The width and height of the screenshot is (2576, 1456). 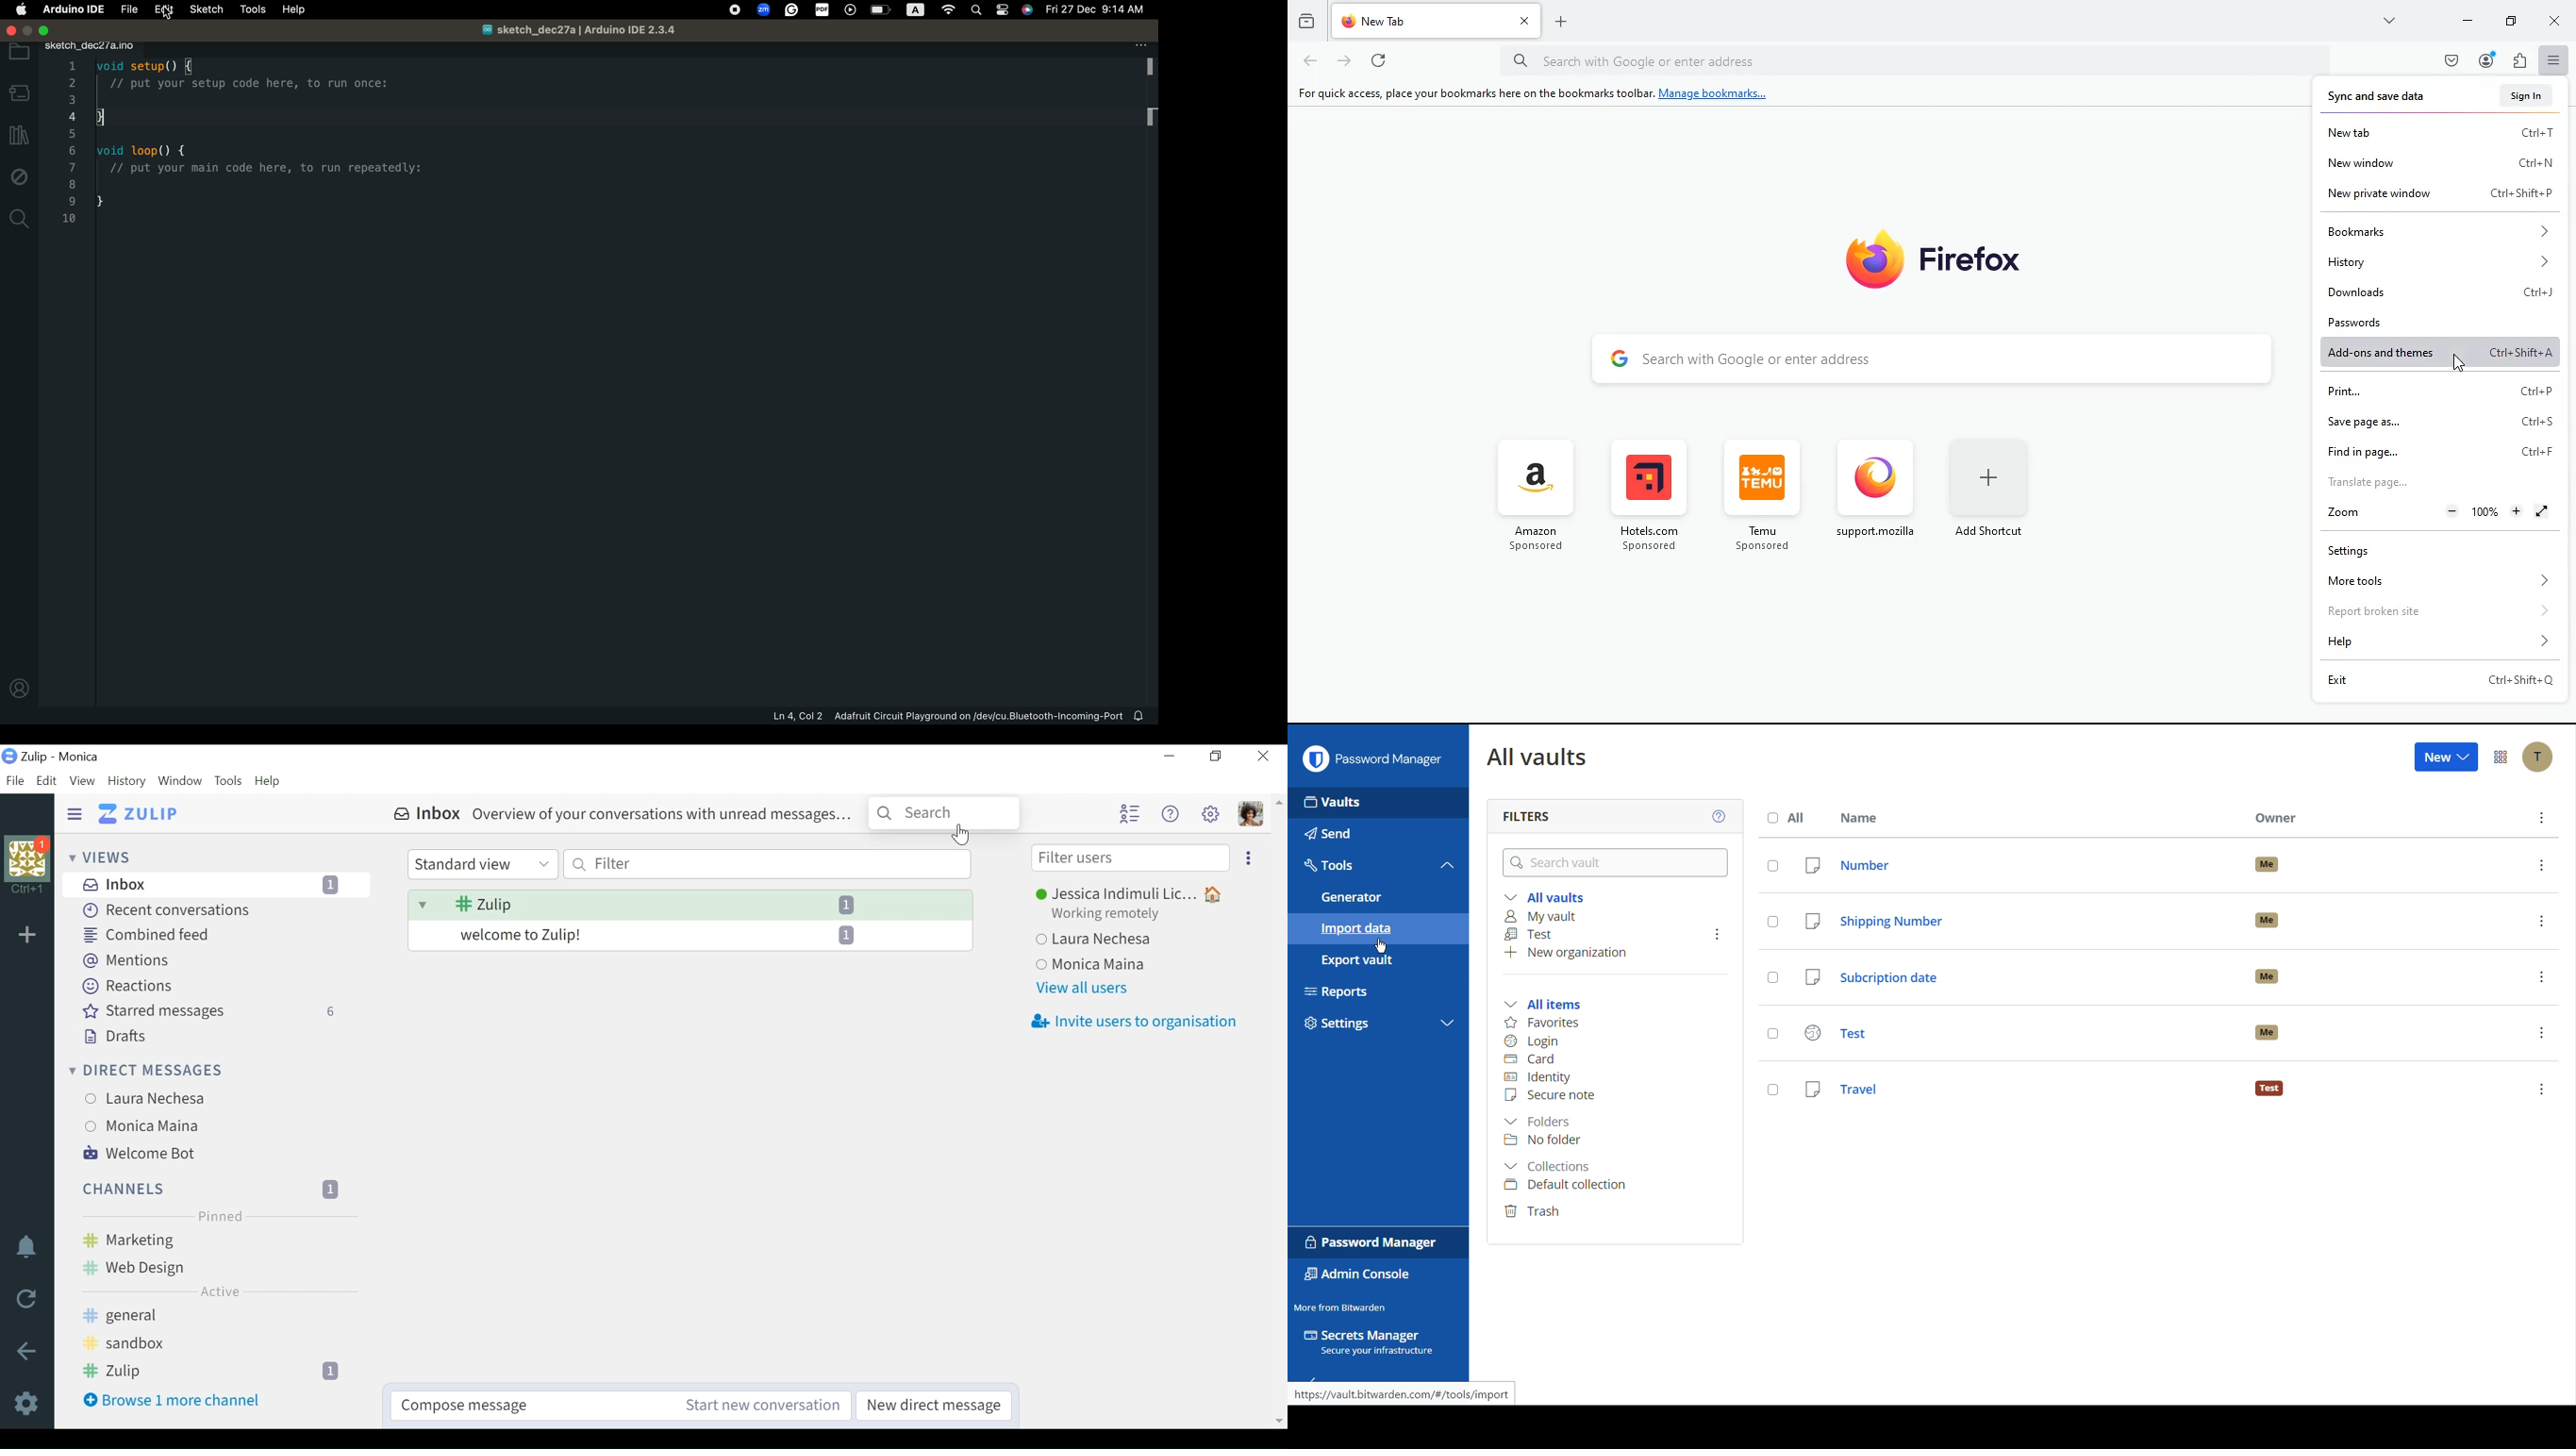 What do you see at coordinates (941, 812) in the screenshot?
I see `Search` at bounding box center [941, 812].